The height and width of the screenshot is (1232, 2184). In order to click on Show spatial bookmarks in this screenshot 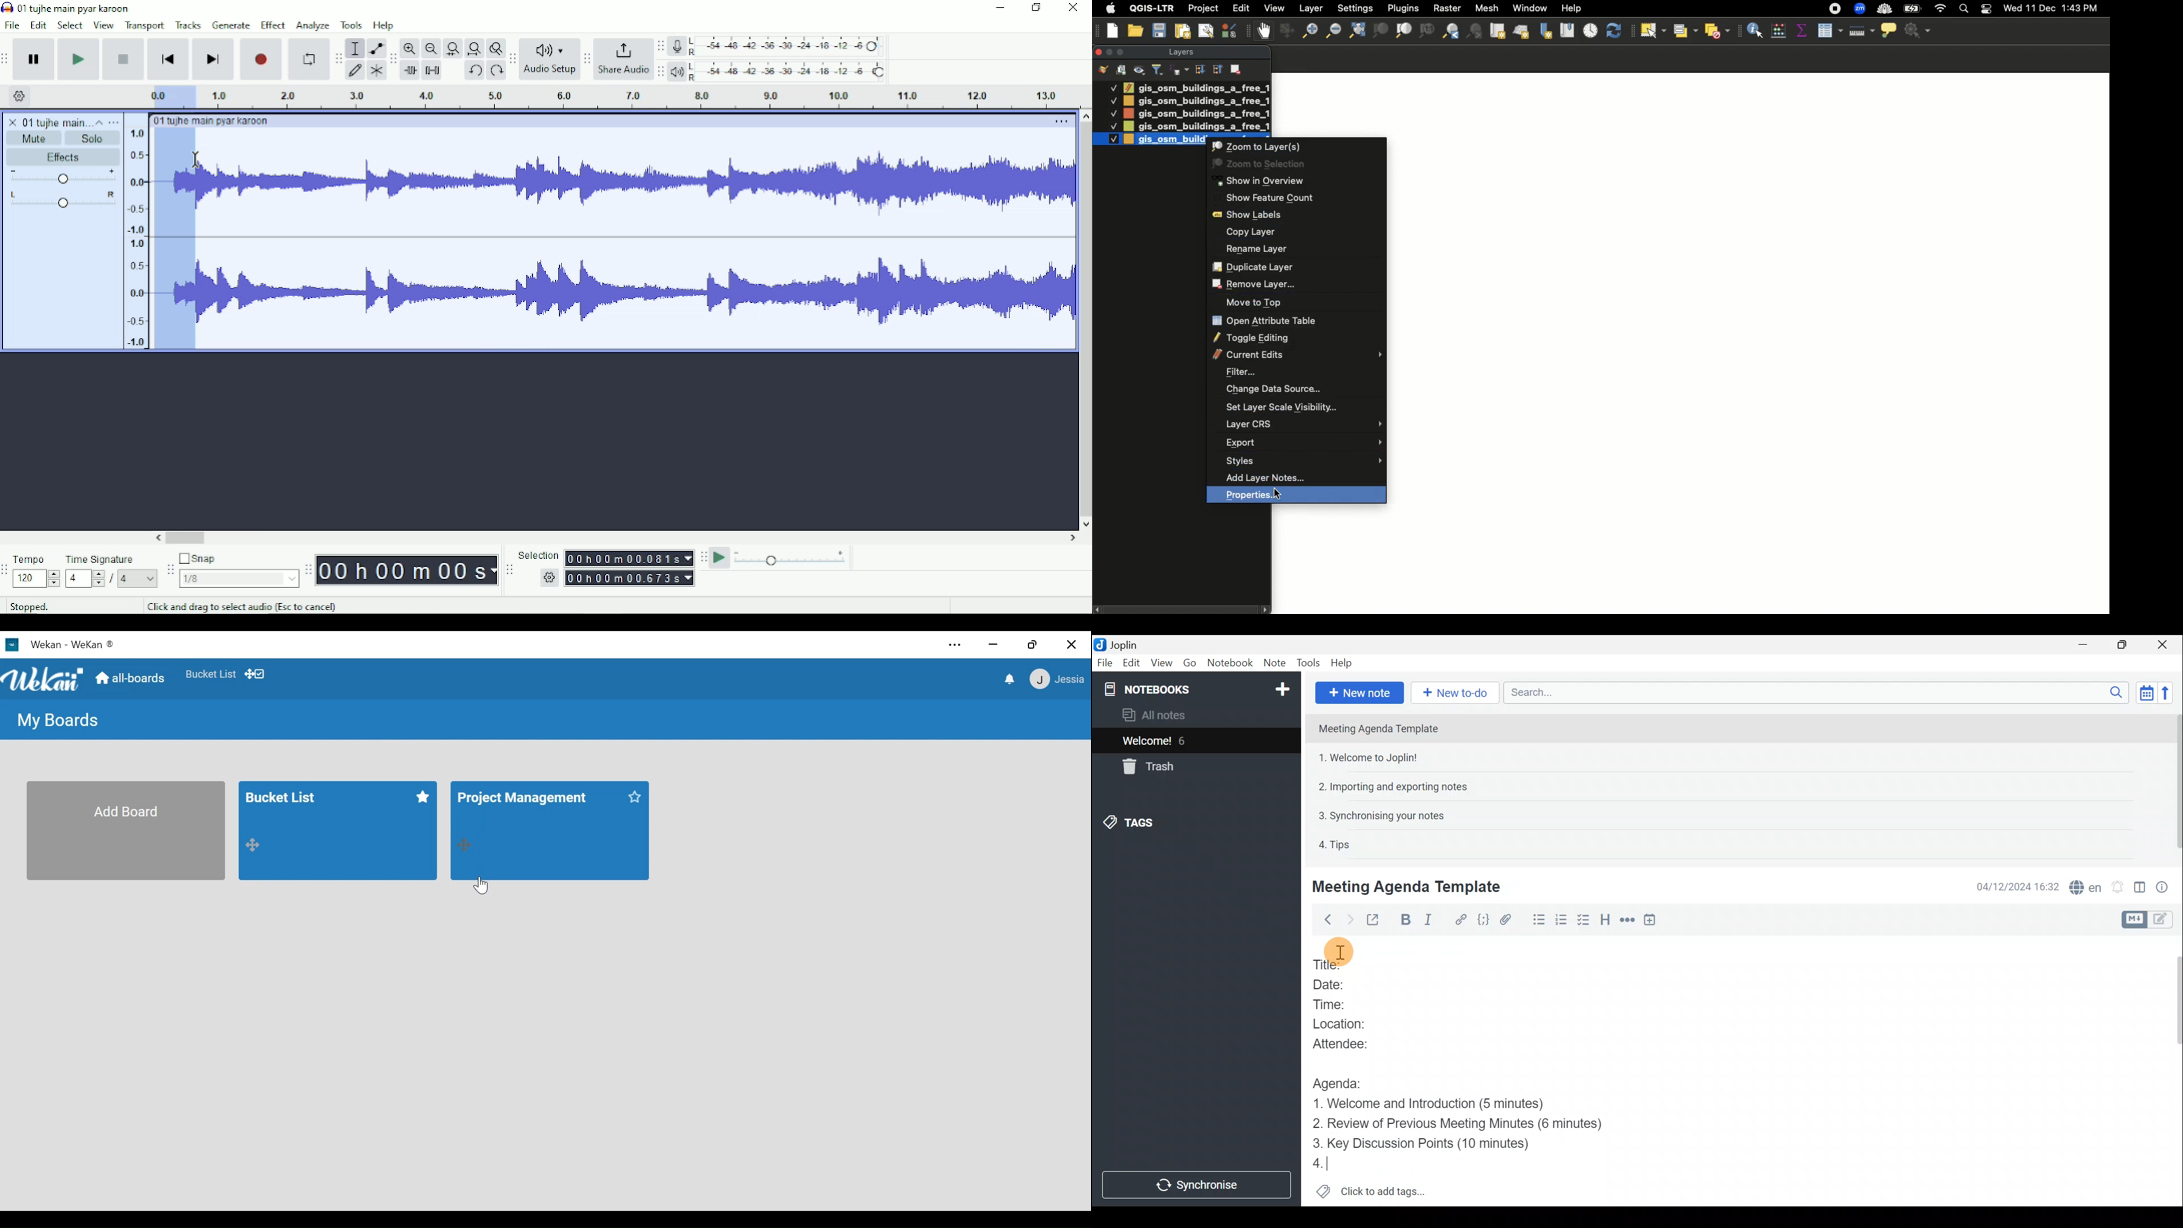, I will do `click(1567, 29)`.